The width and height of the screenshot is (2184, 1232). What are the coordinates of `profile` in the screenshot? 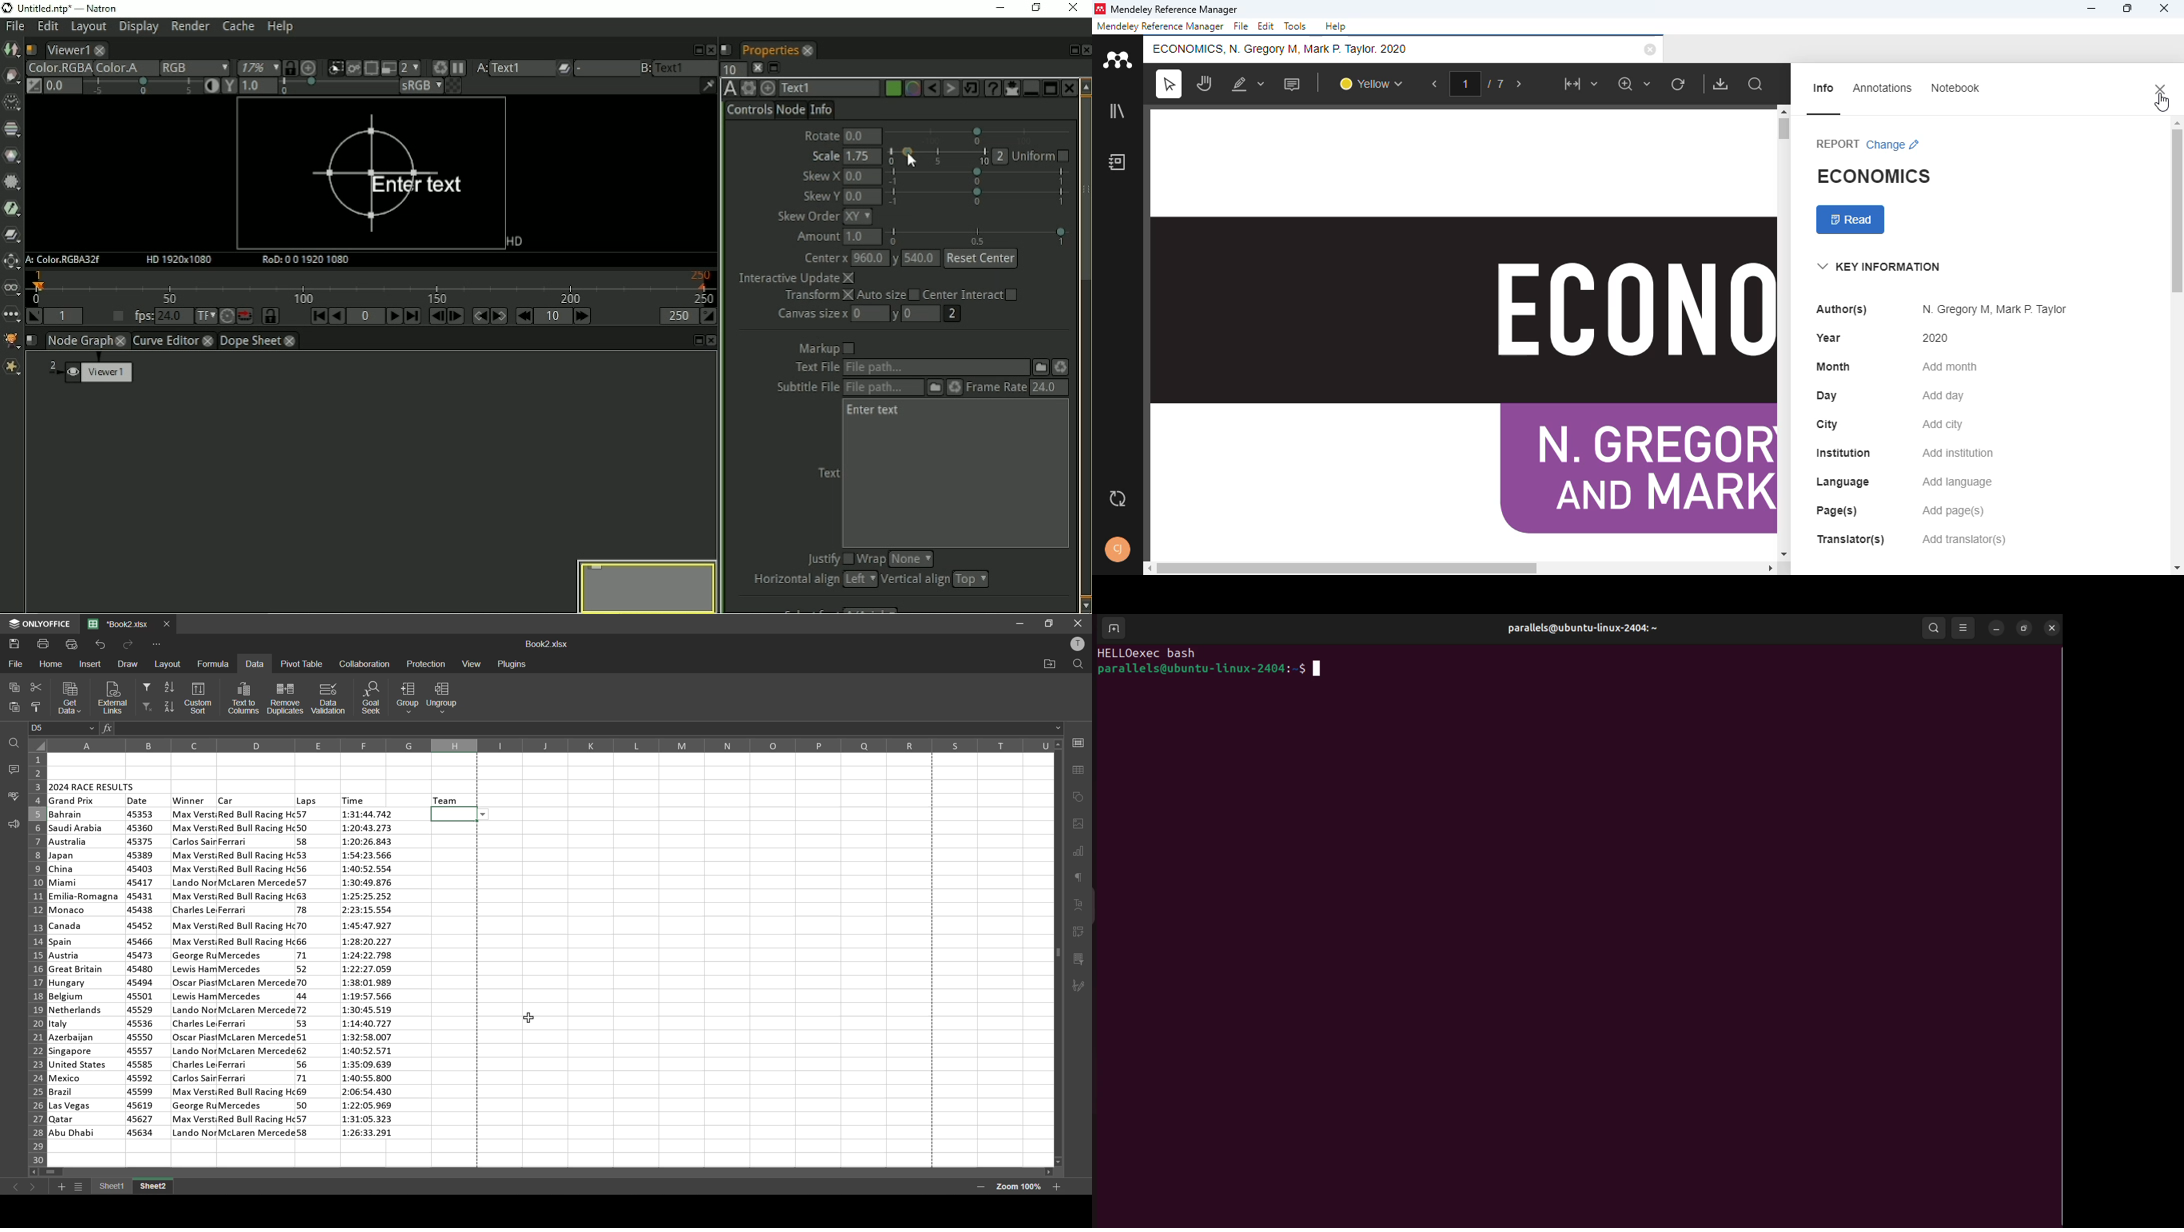 It's located at (1077, 646).